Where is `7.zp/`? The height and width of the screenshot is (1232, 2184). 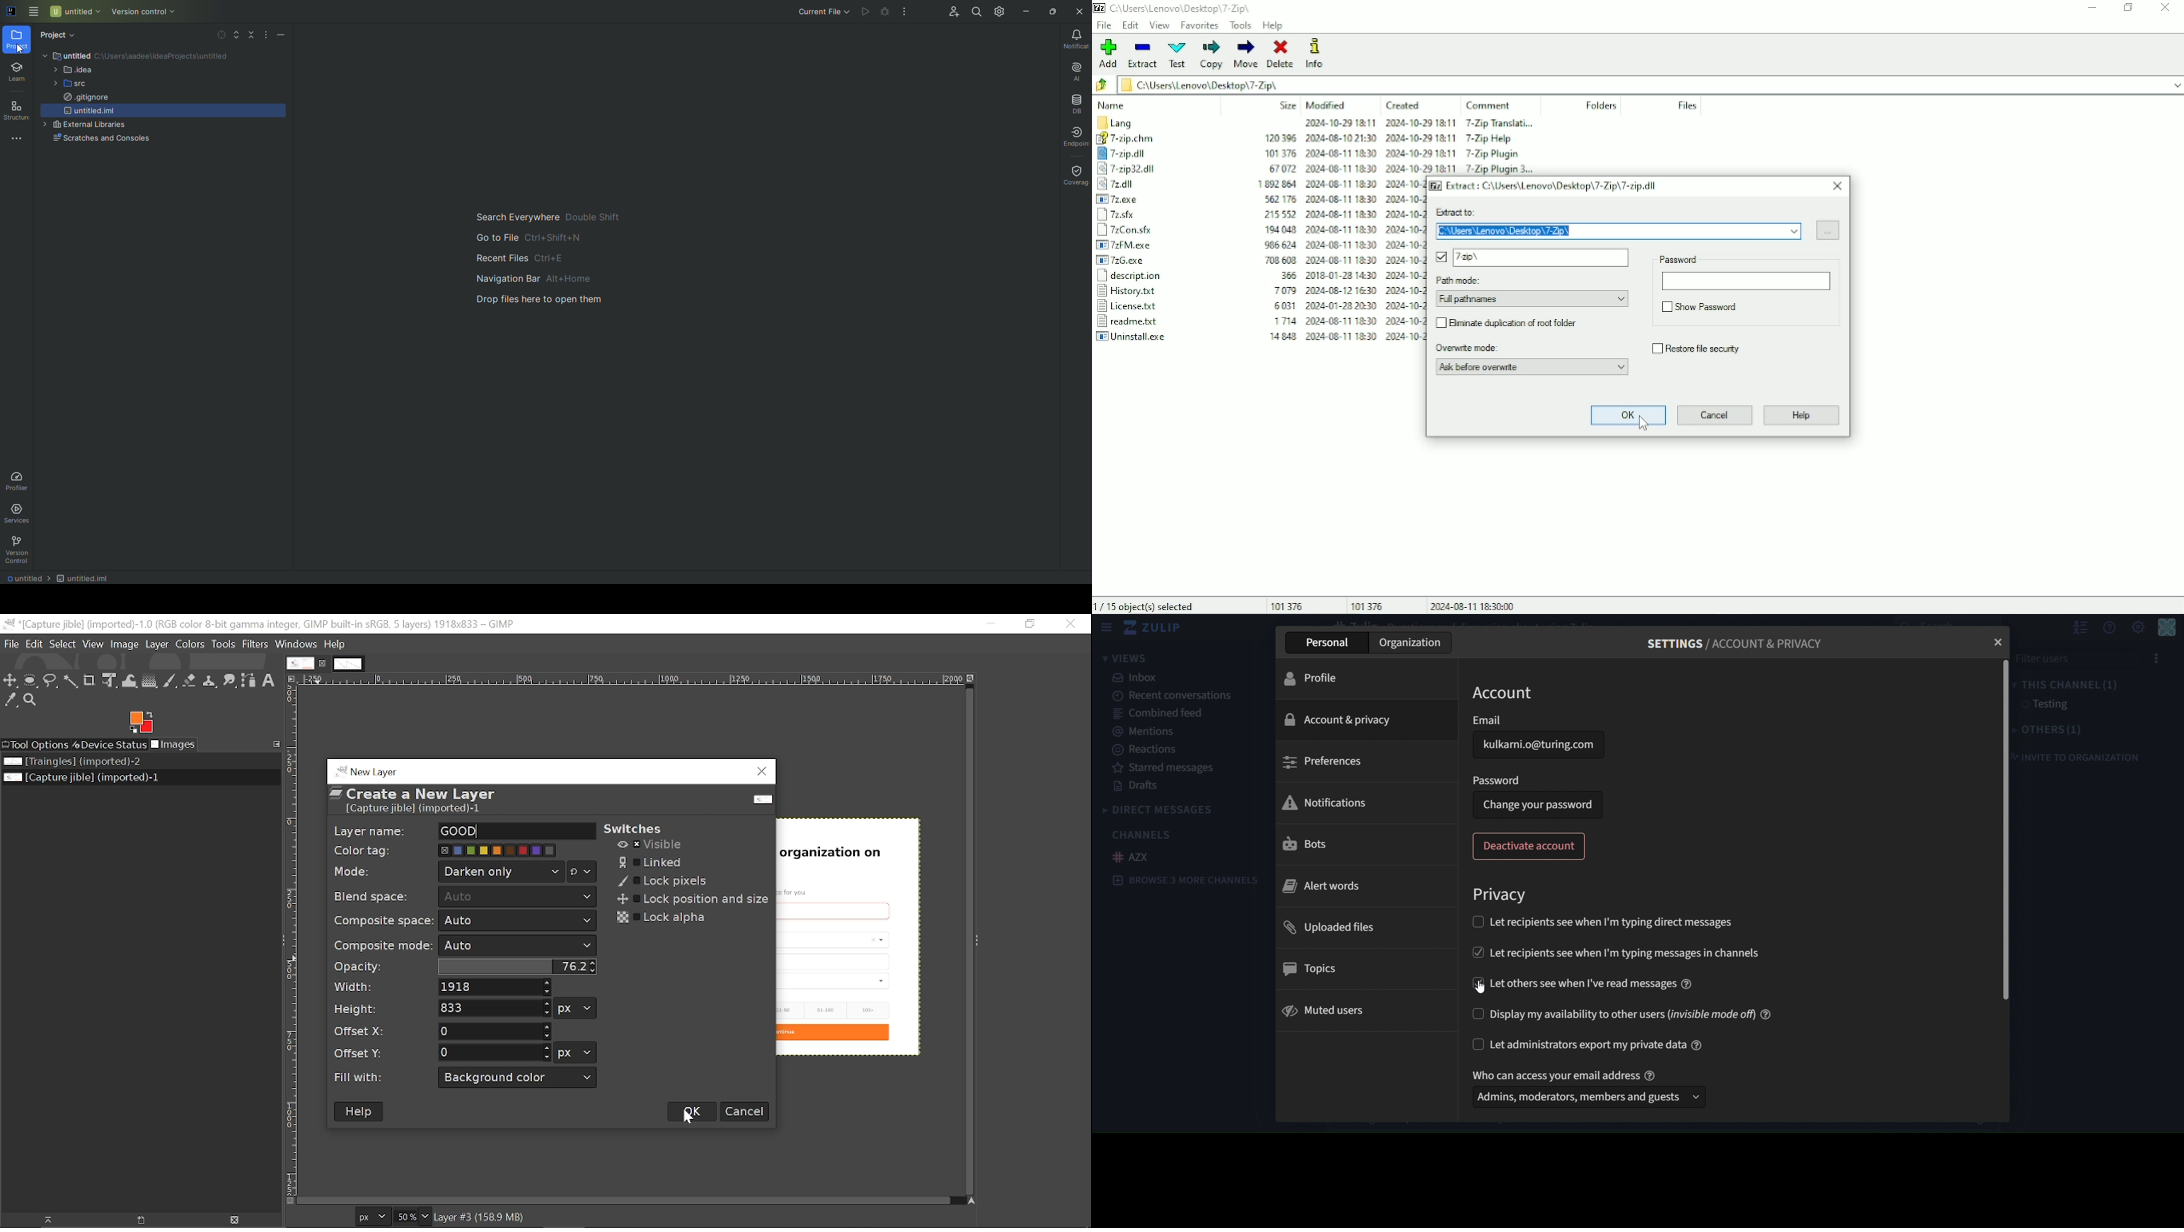
7.zp/ is located at coordinates (1533, 258).